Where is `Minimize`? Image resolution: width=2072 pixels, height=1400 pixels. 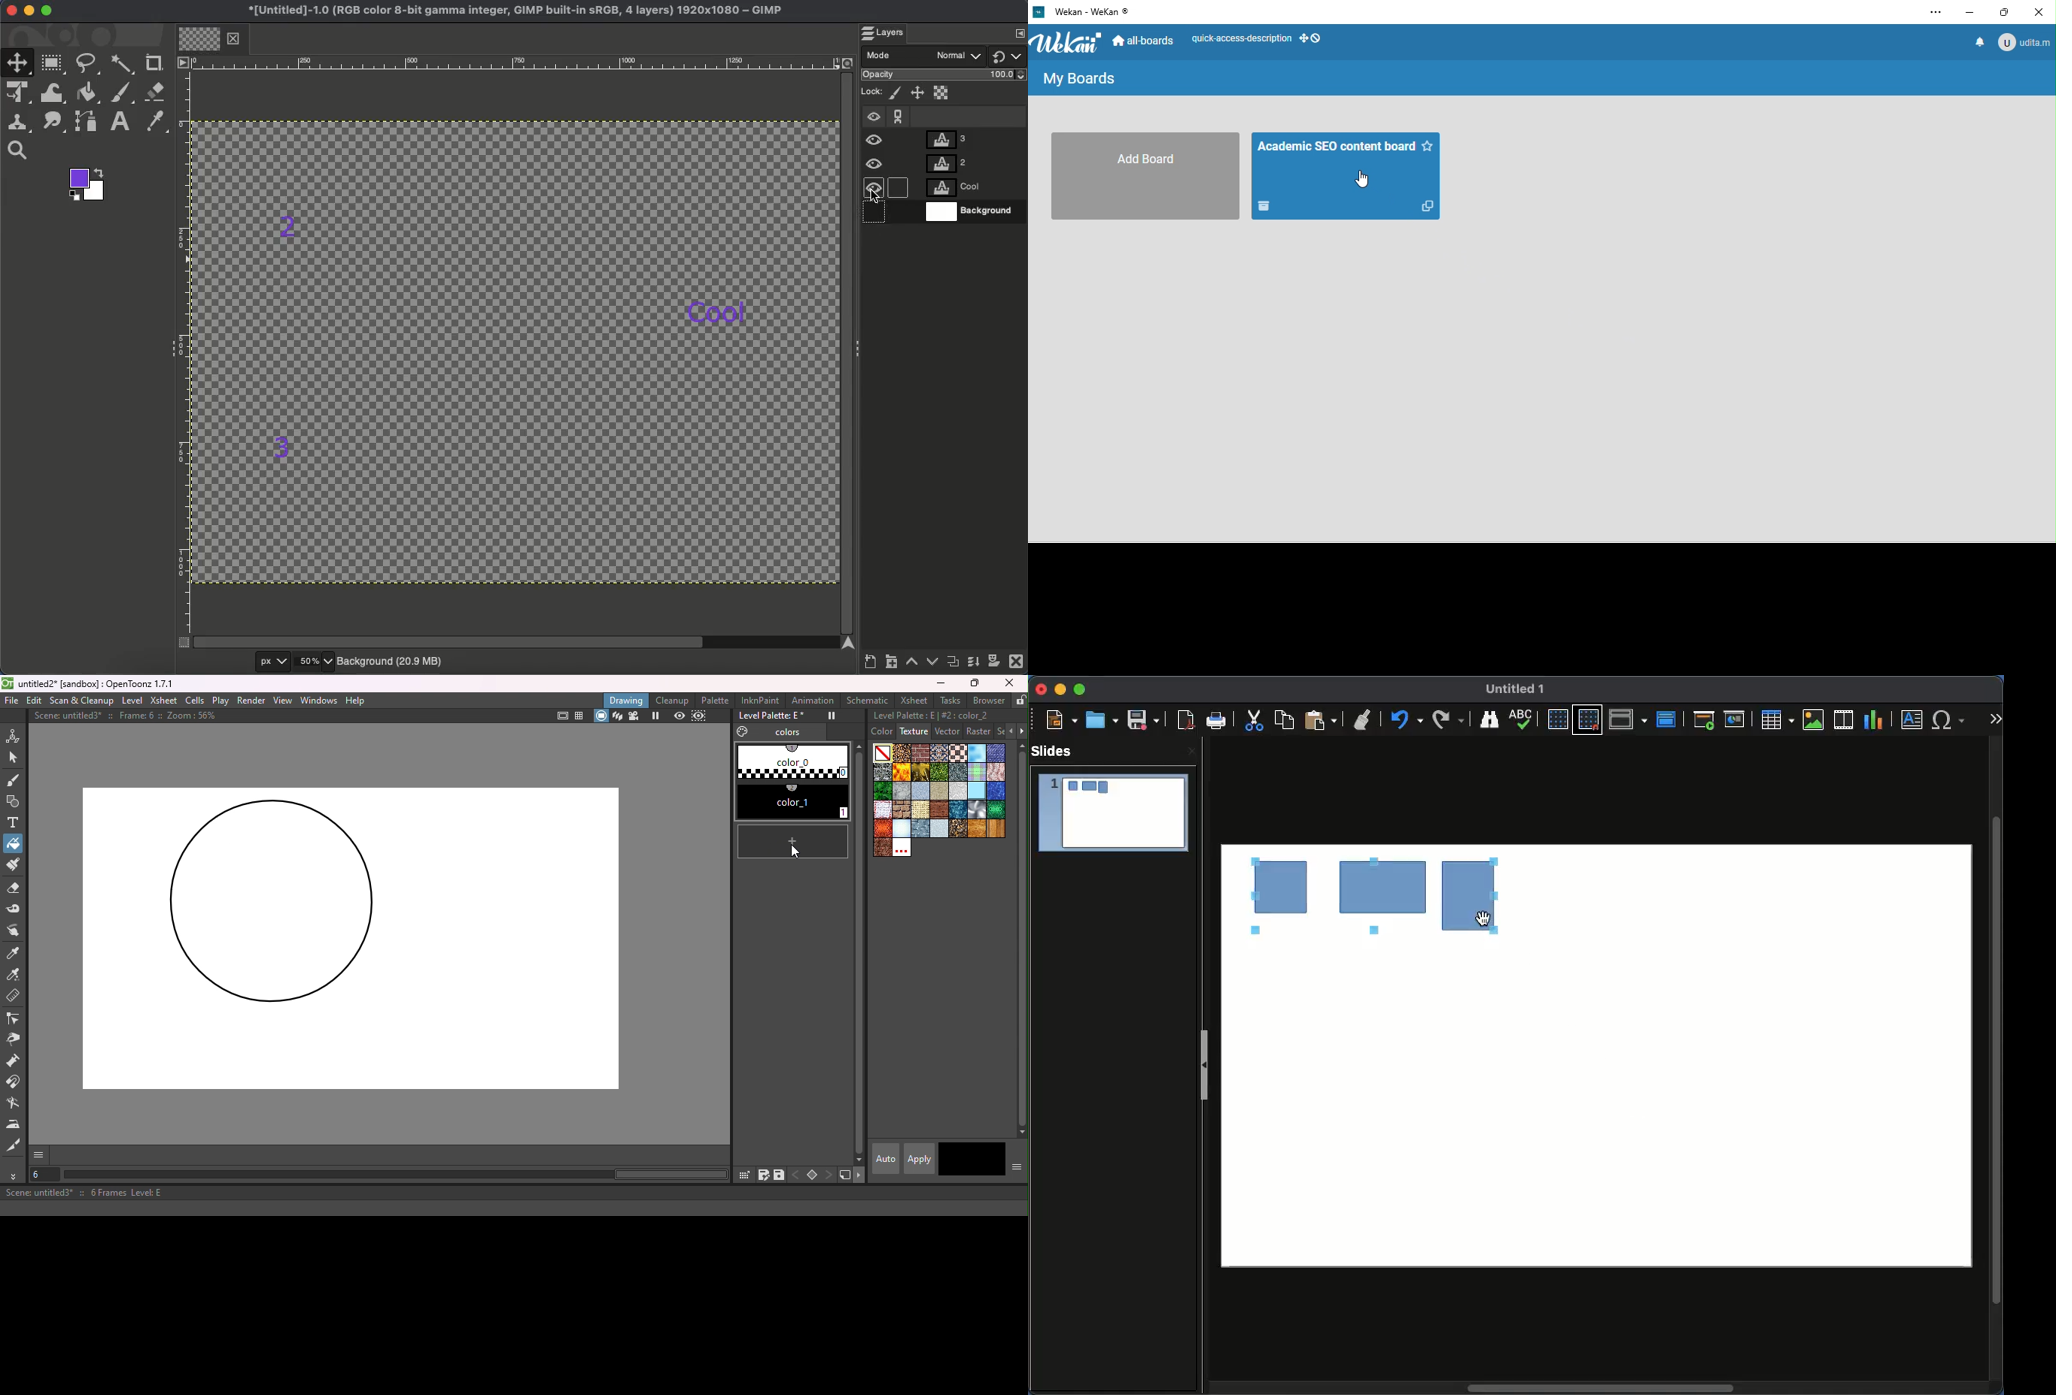 Minimize is located at coordinates (1060, 690).